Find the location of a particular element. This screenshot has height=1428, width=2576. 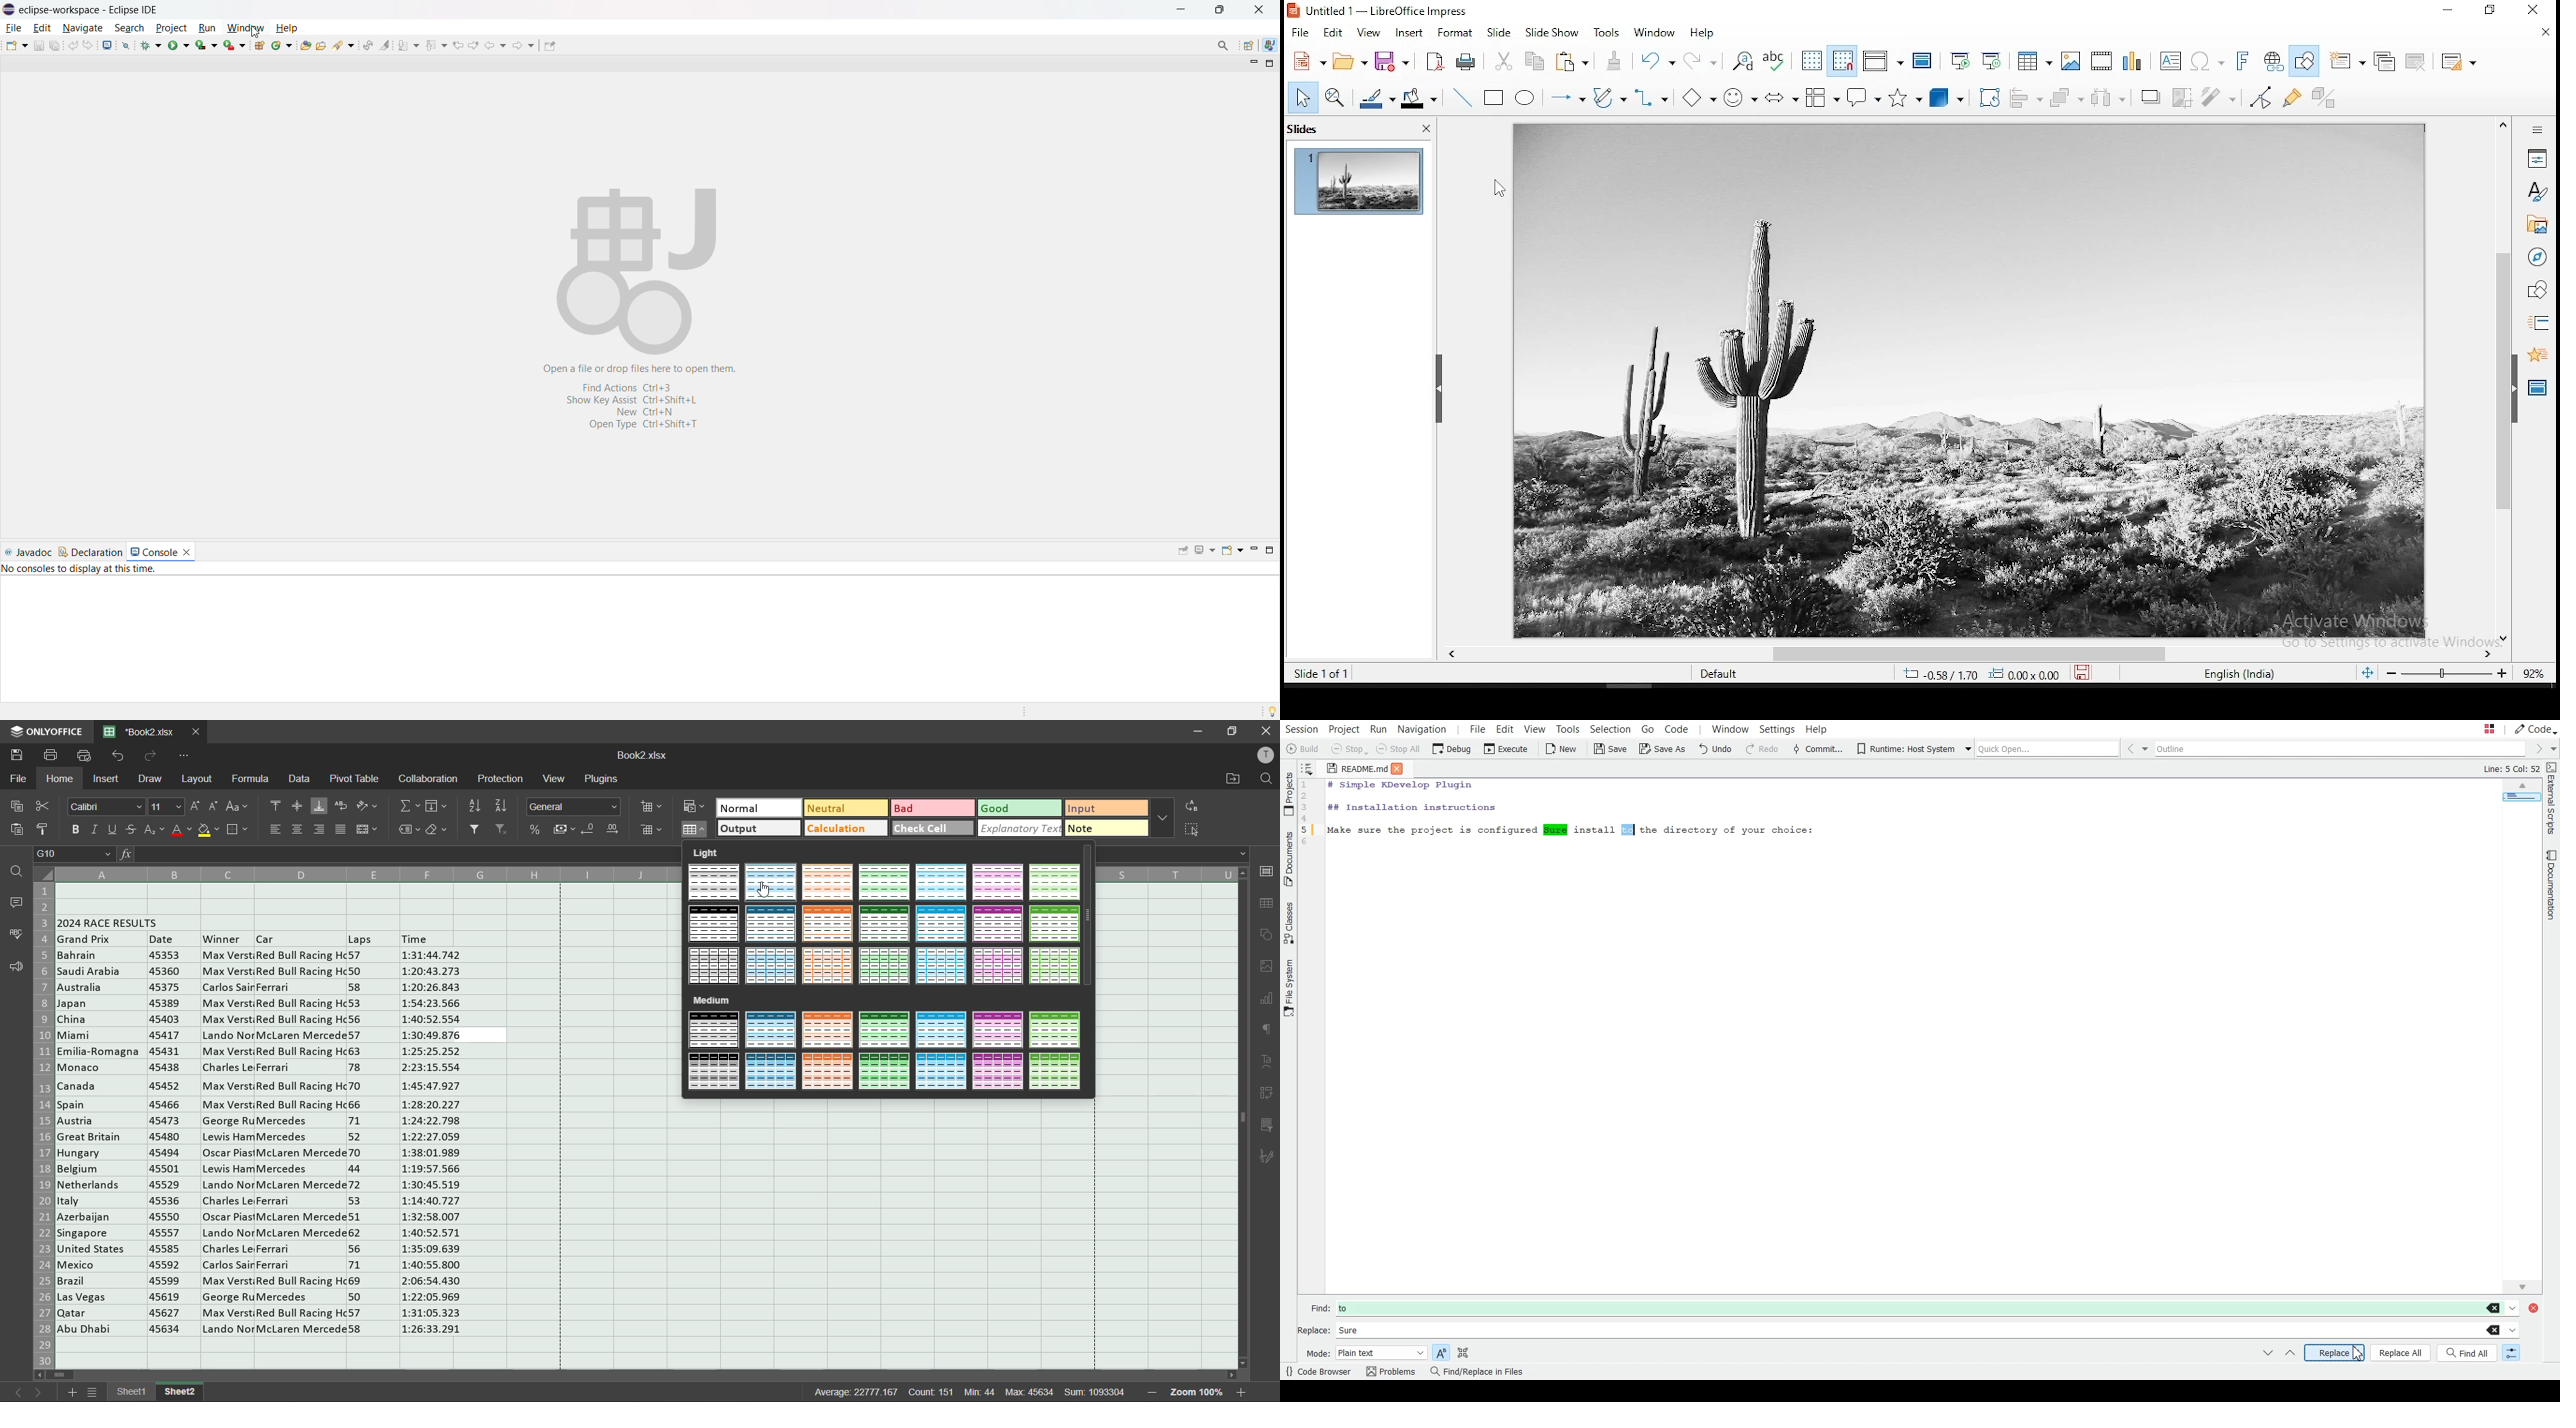

block arrows is located at coordinates (1782, 97).